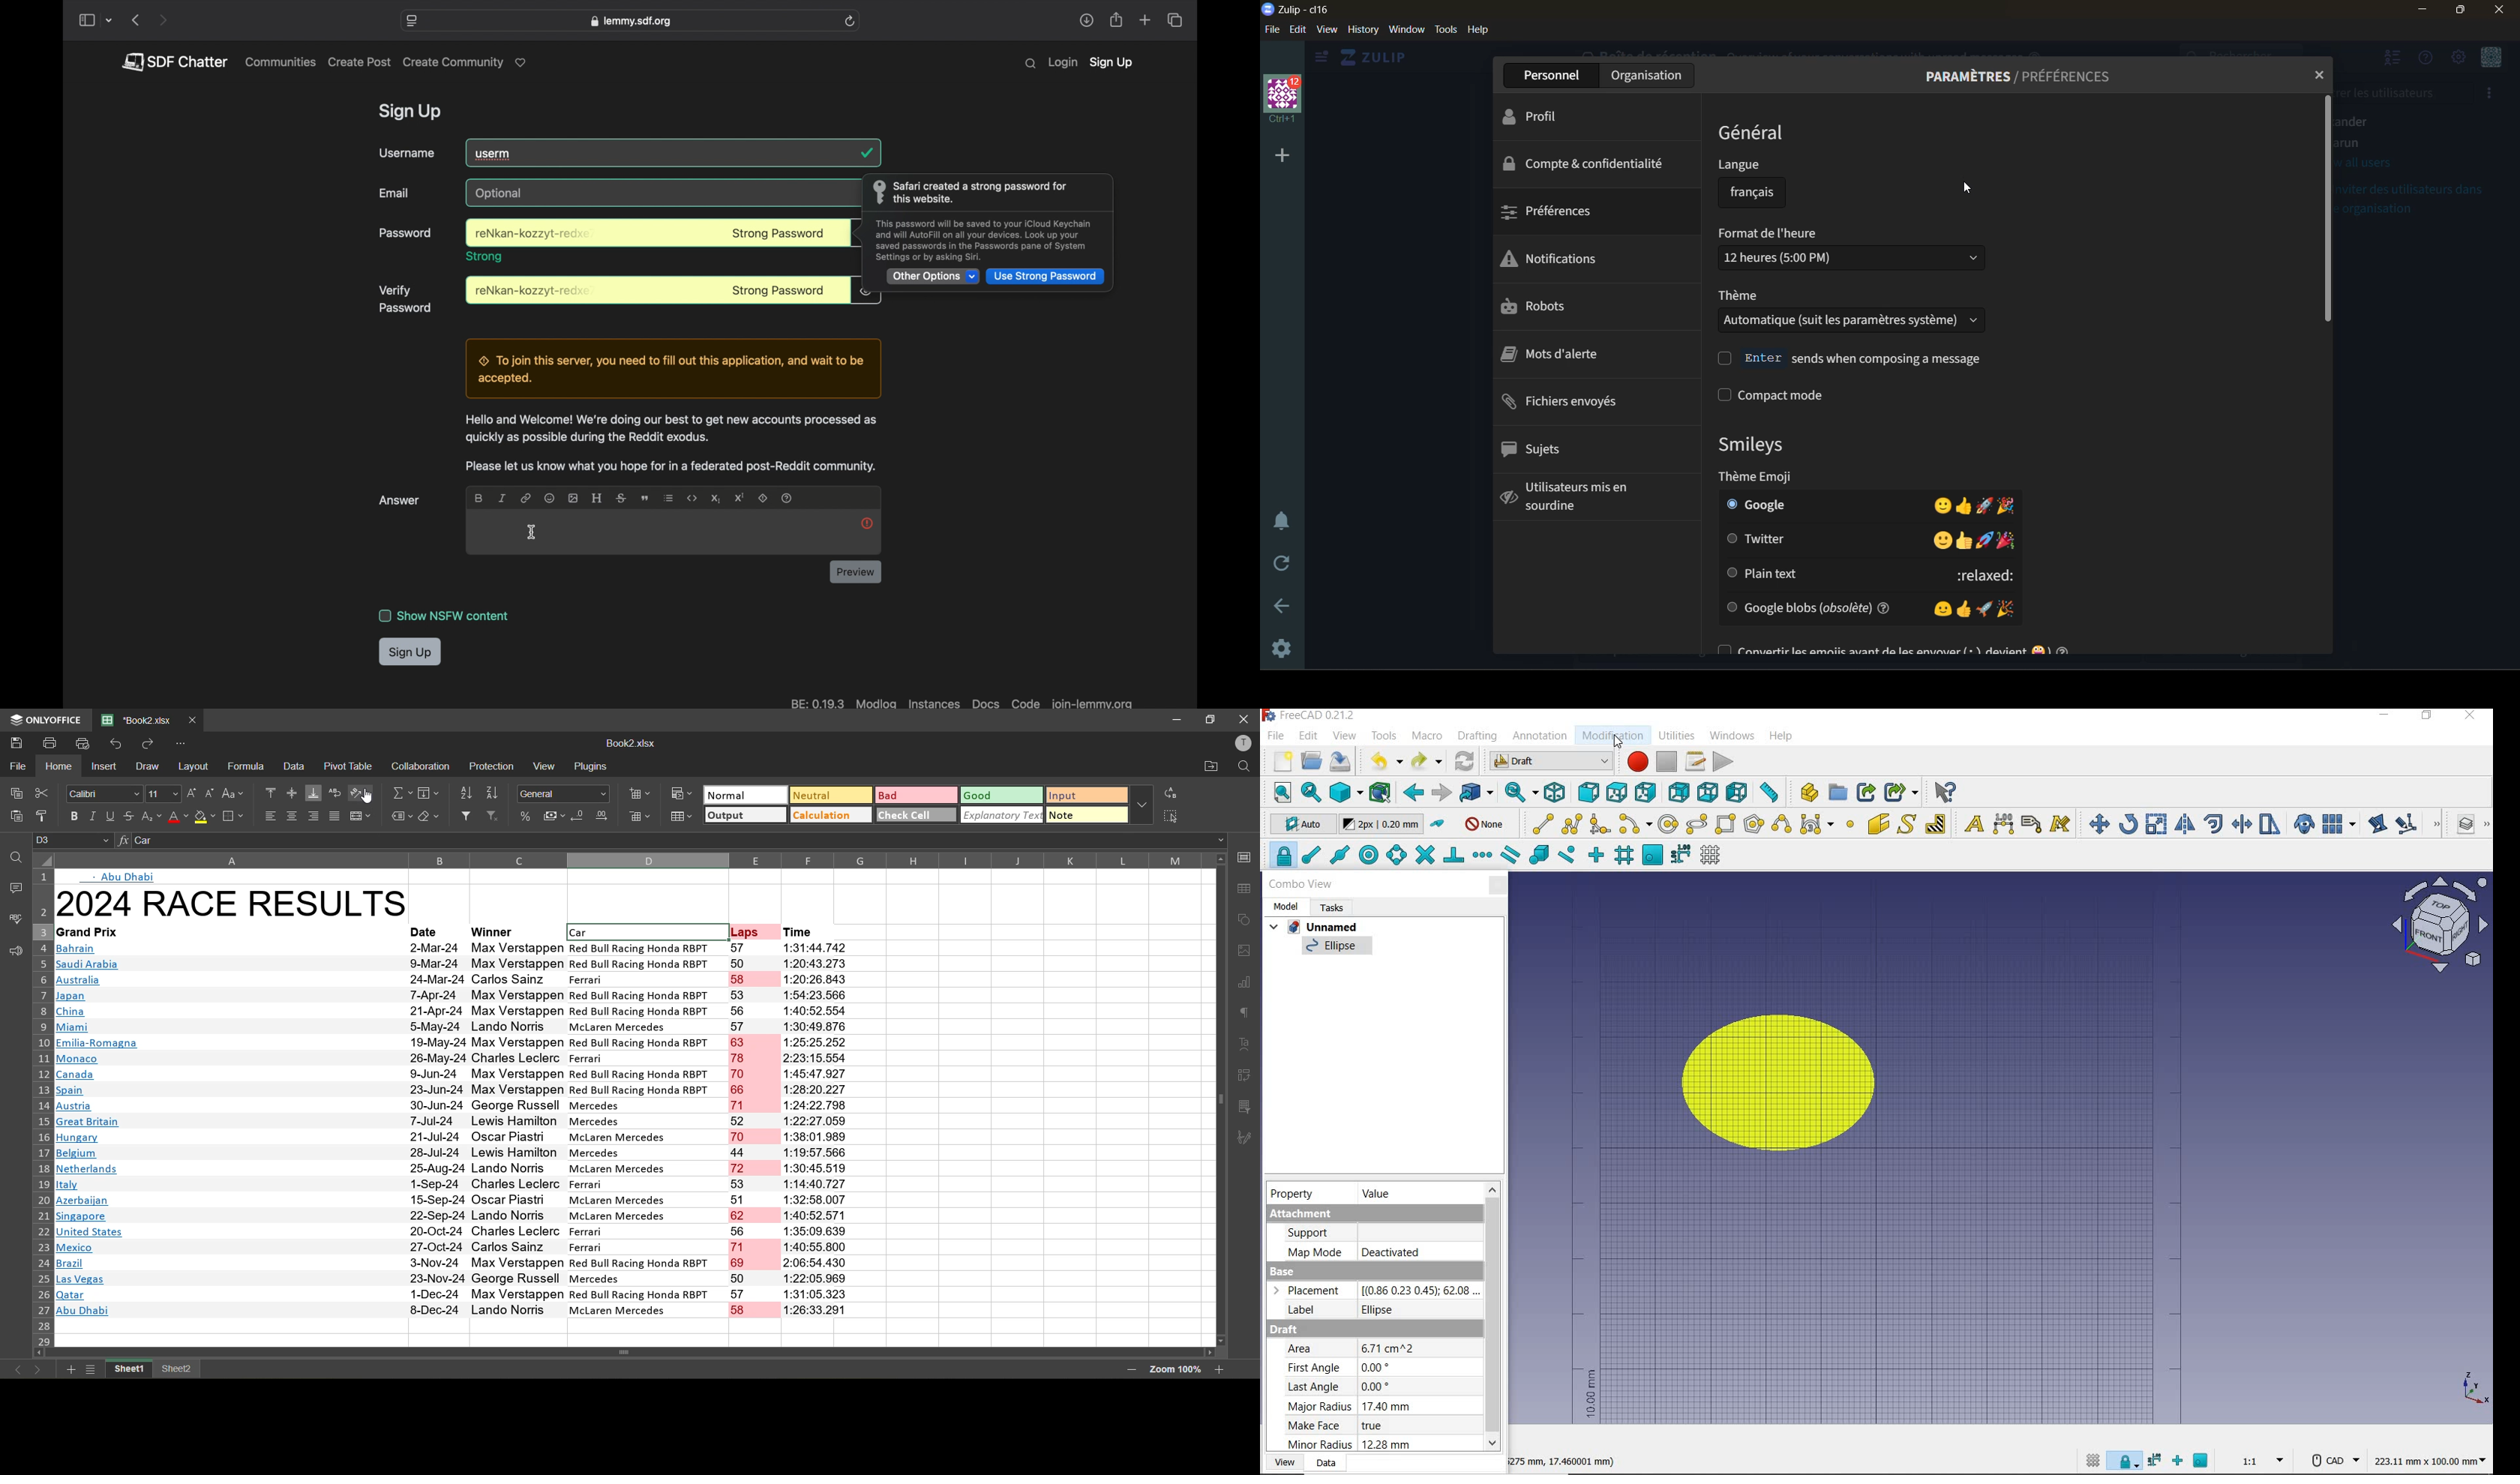 Image resolution: width=2520 pixels, height=1484 pixels. I want to click on stop macro recording, so click(1667, 761).